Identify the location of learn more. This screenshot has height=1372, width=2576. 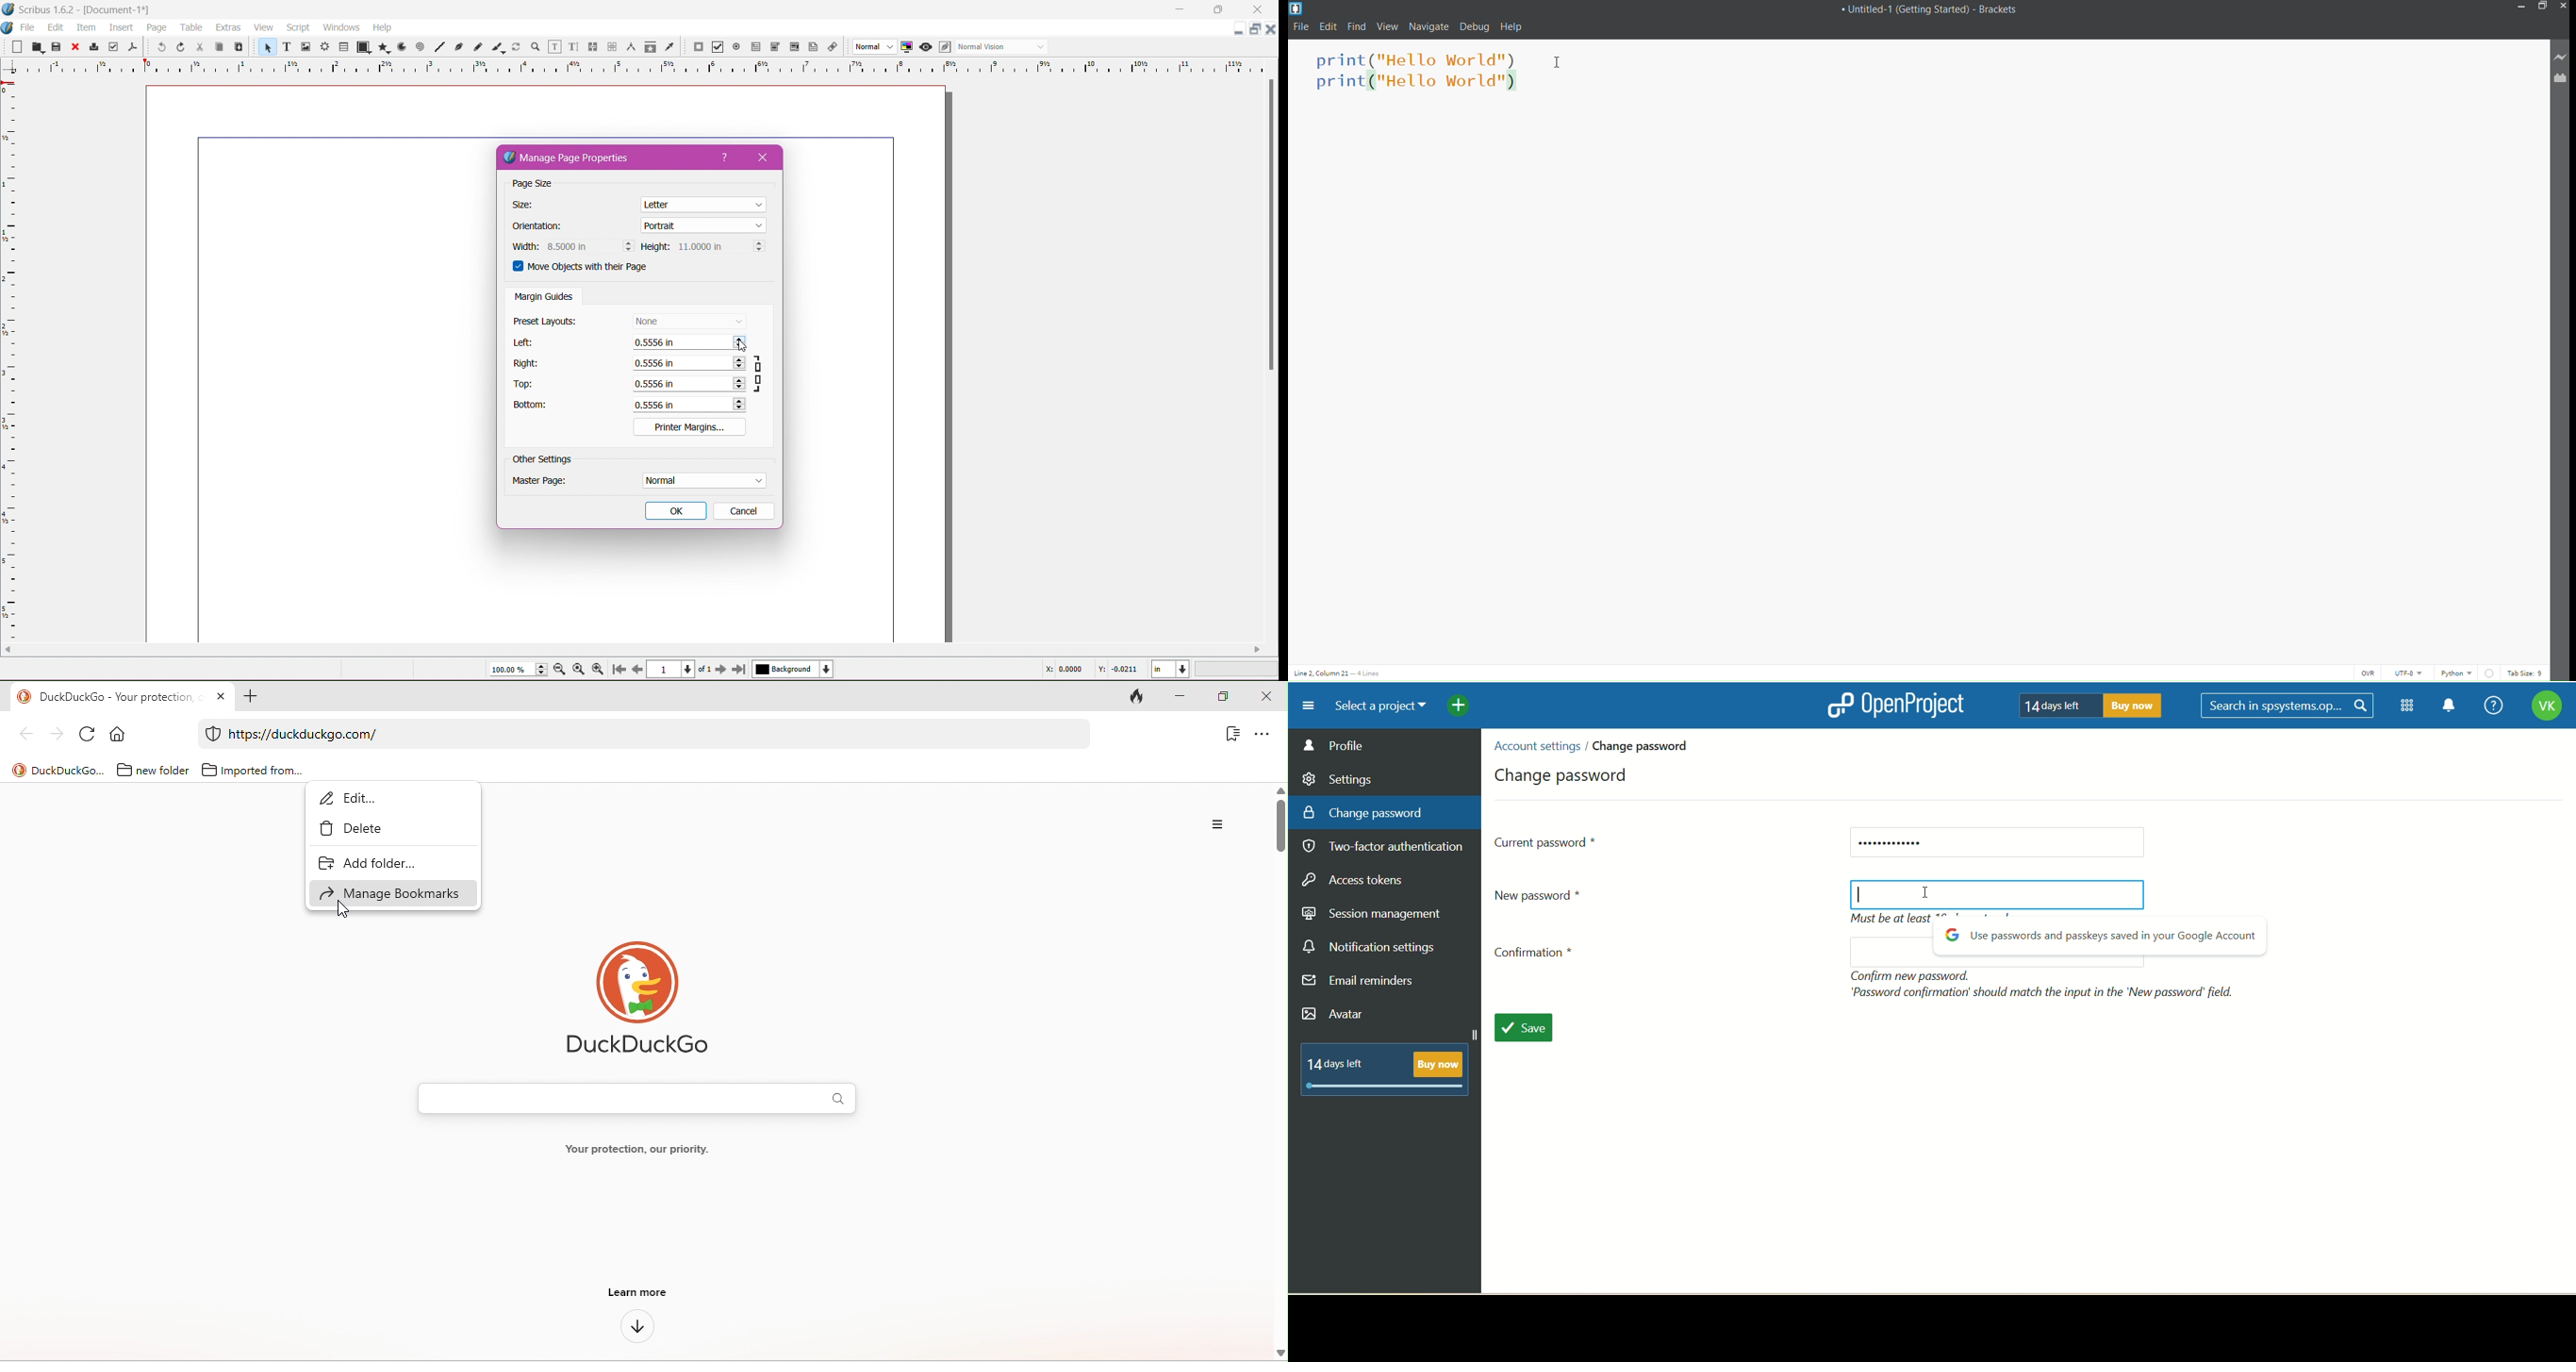
(638, 1295).